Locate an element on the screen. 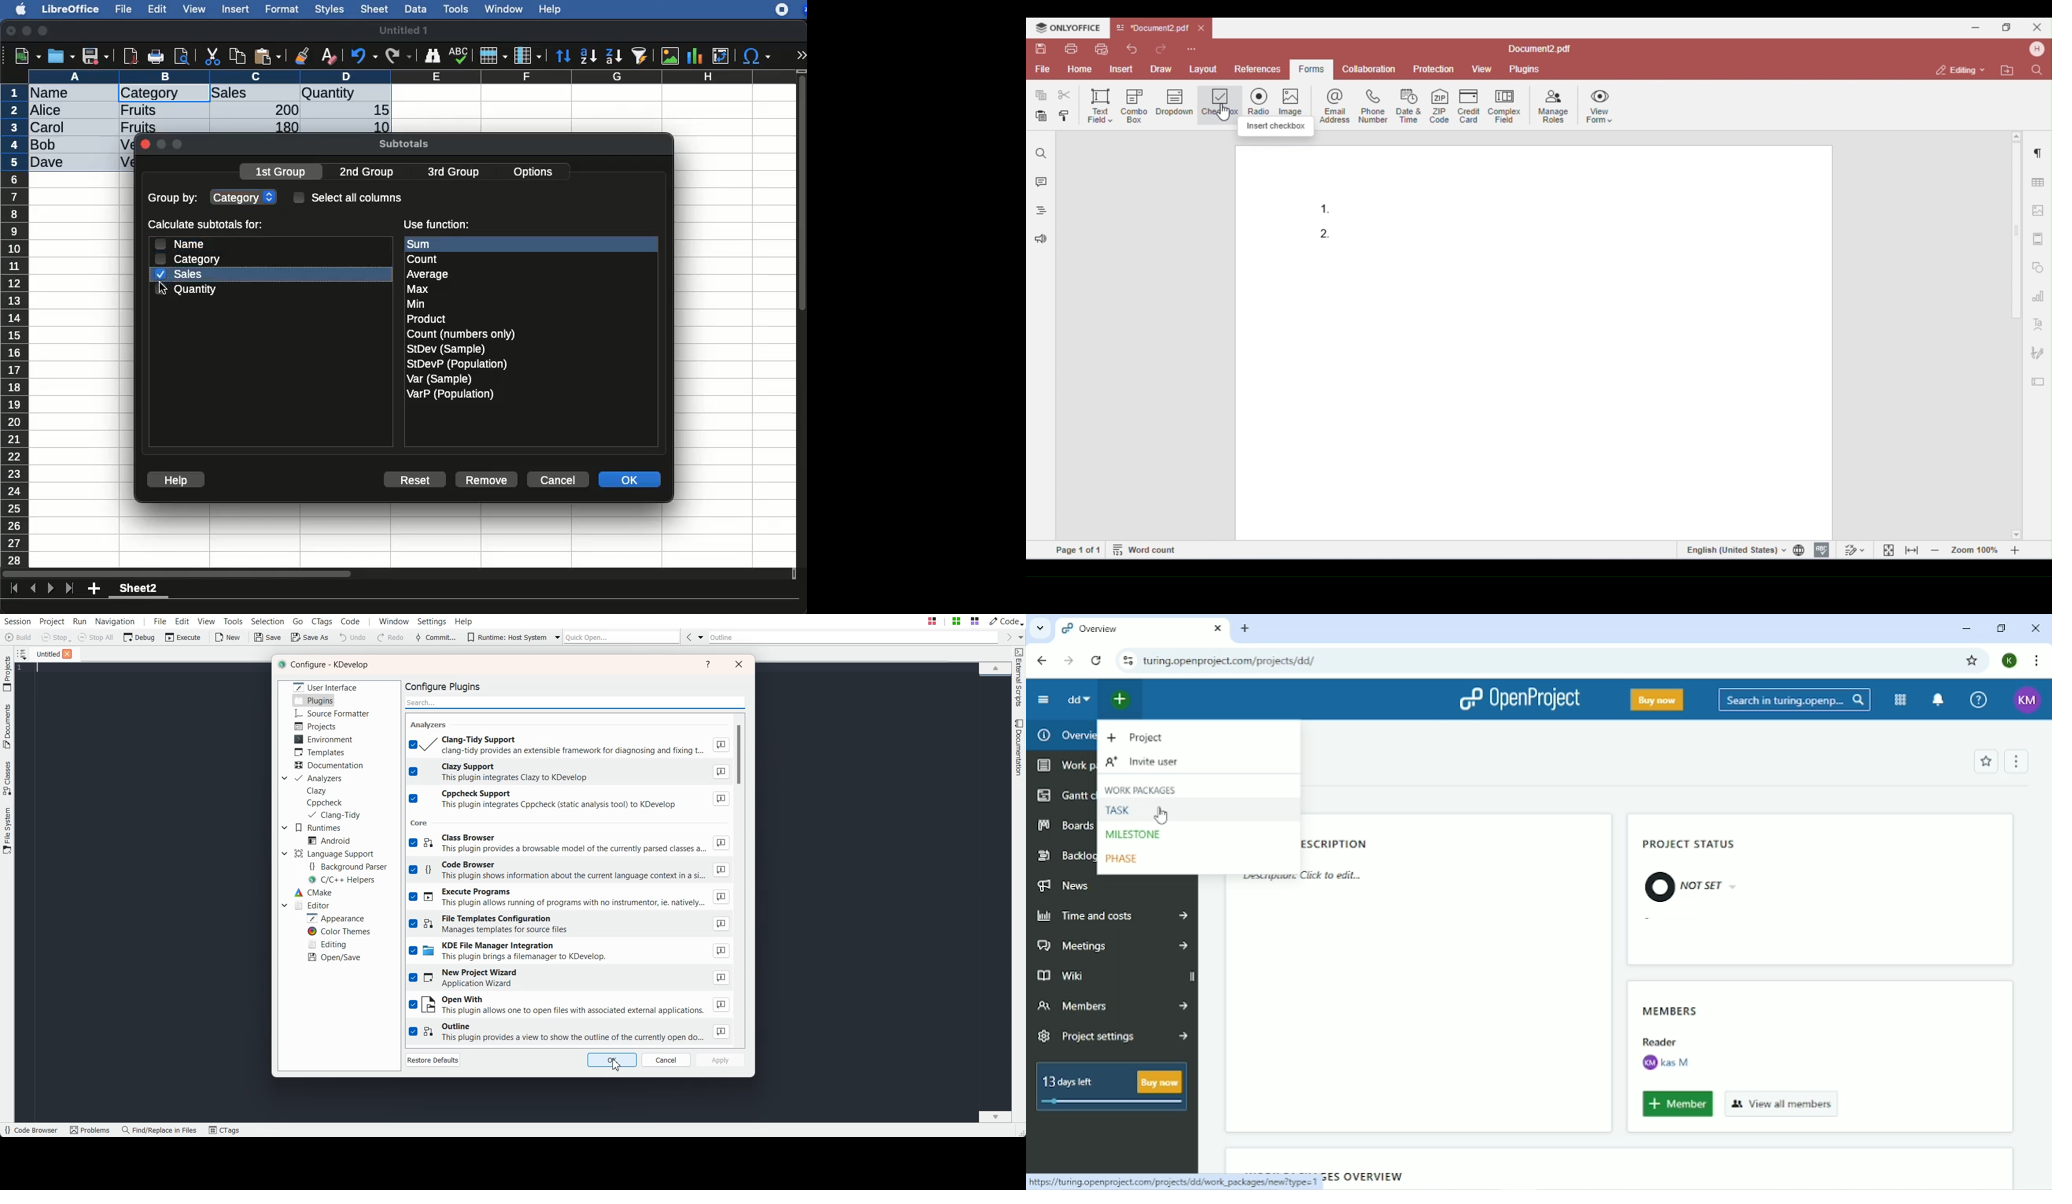 The height and width of the screenshot is (1204, 2072). use function is located at coordinates (436, 225).